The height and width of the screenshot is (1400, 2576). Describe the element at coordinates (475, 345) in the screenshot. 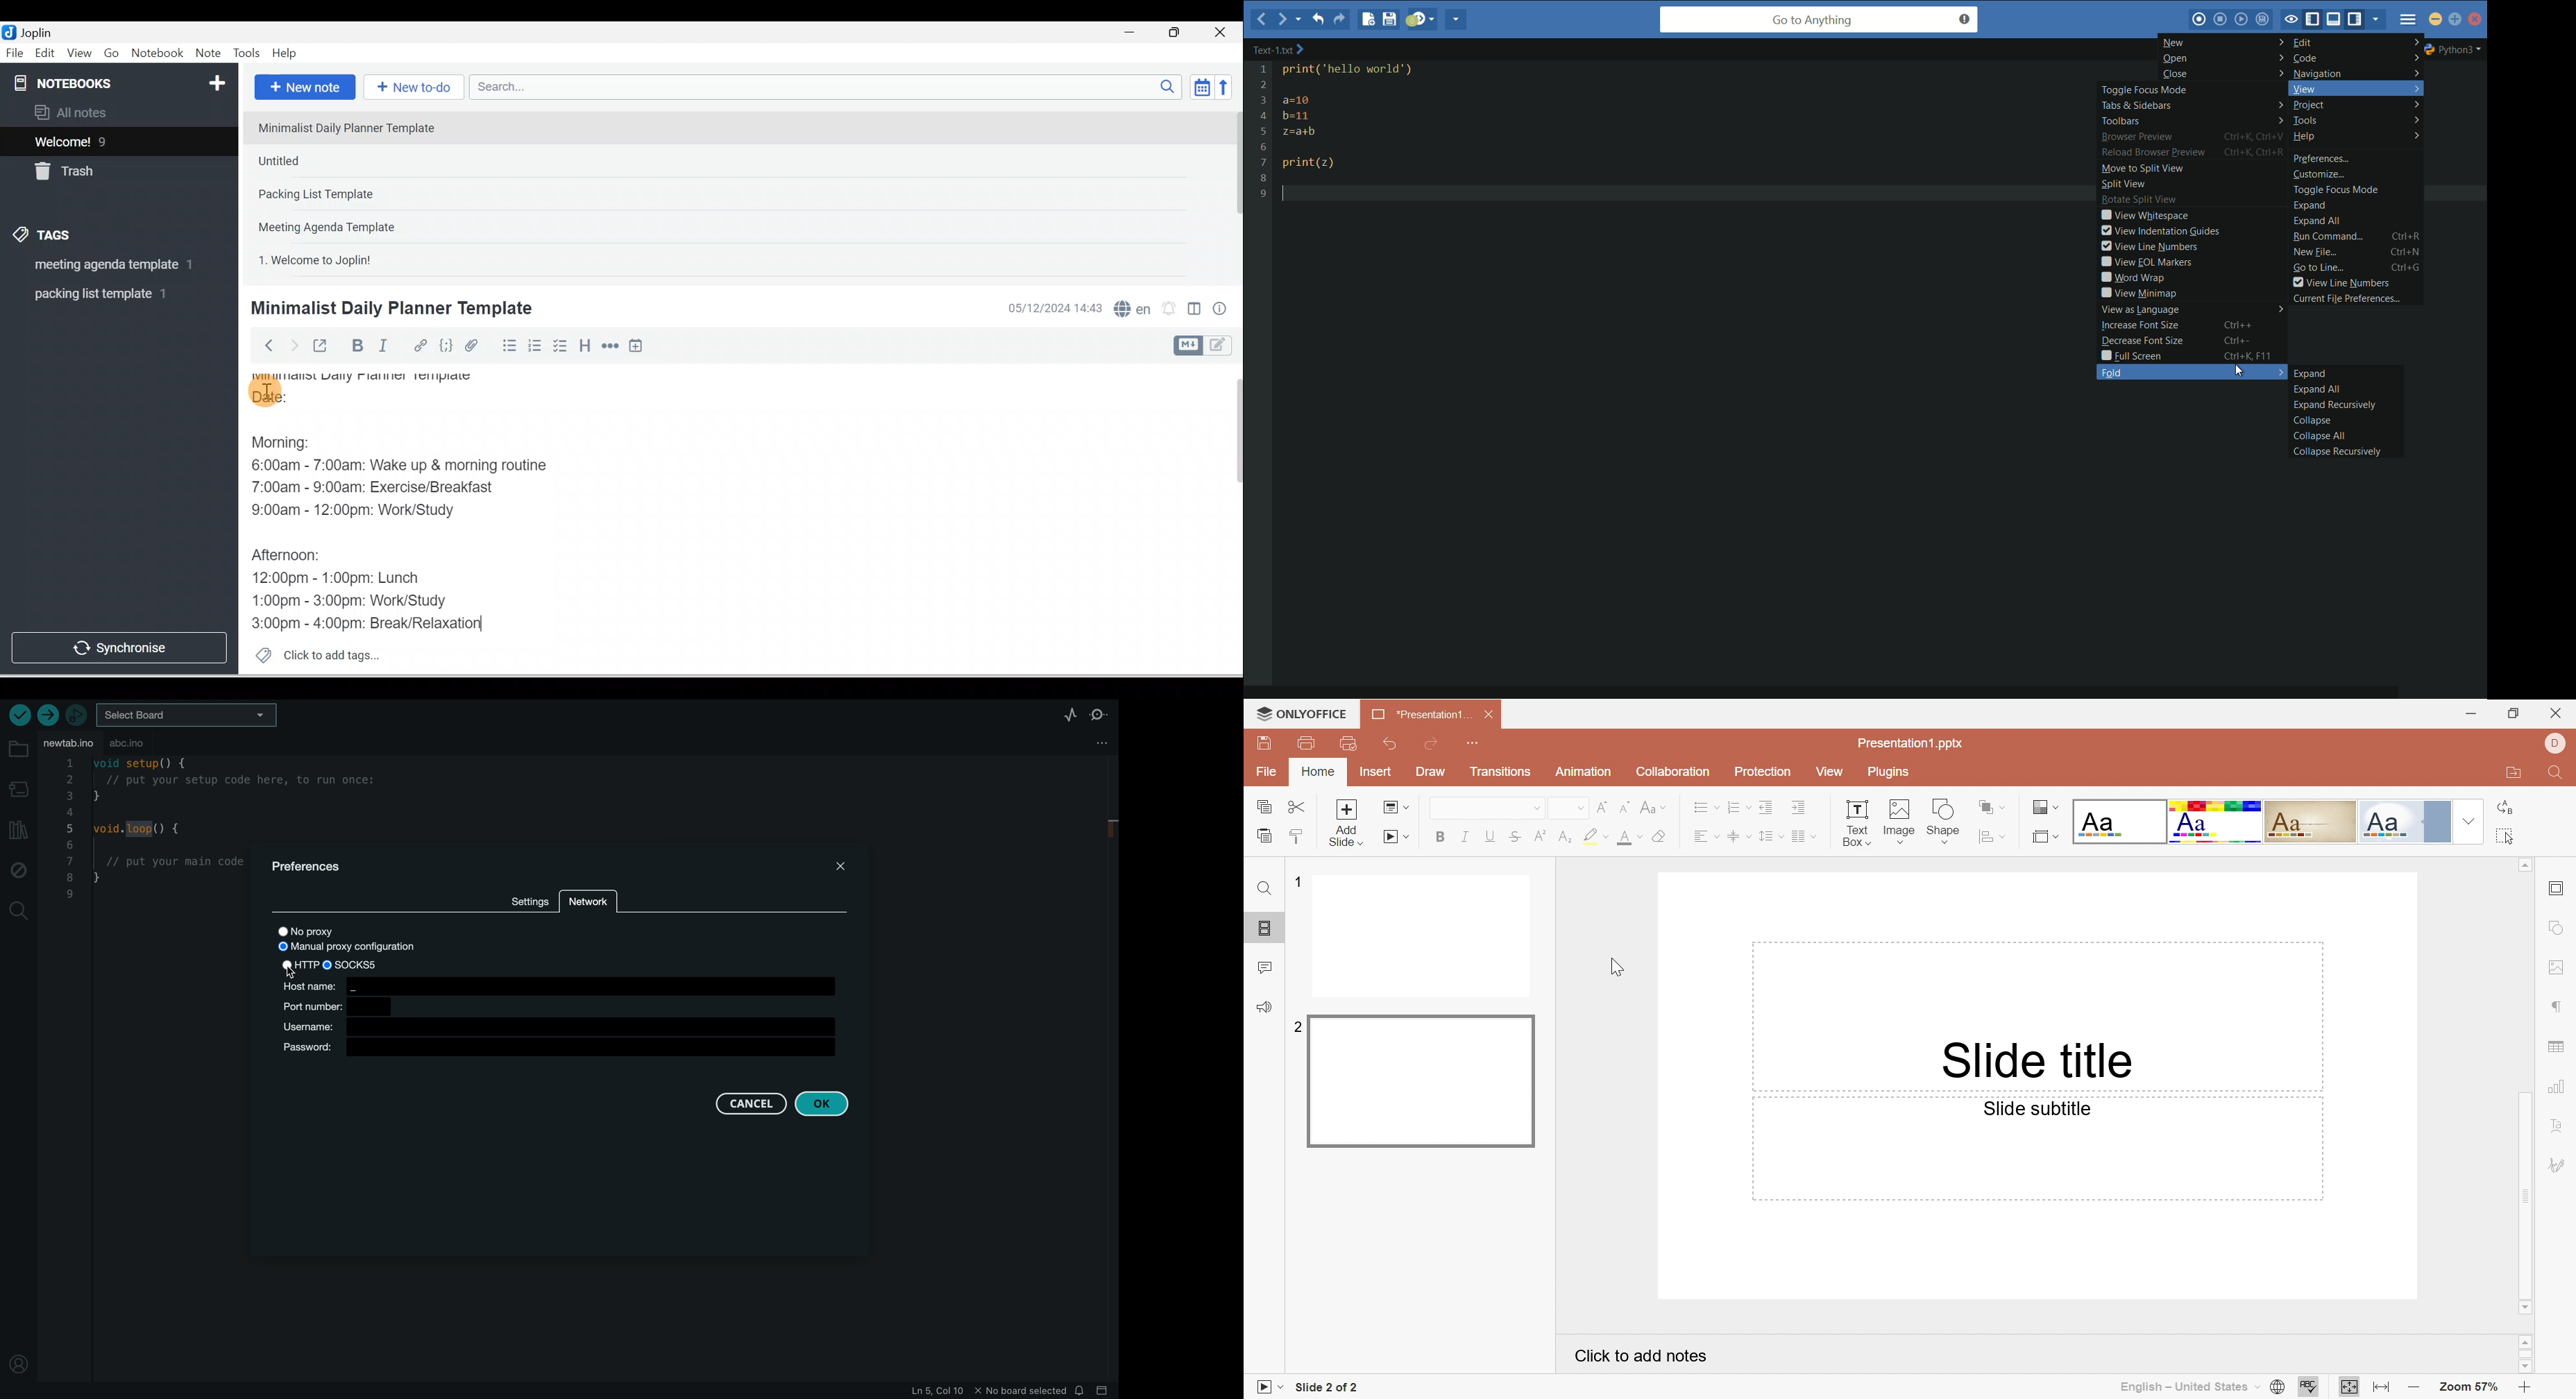

I see `Attach file` at that location.